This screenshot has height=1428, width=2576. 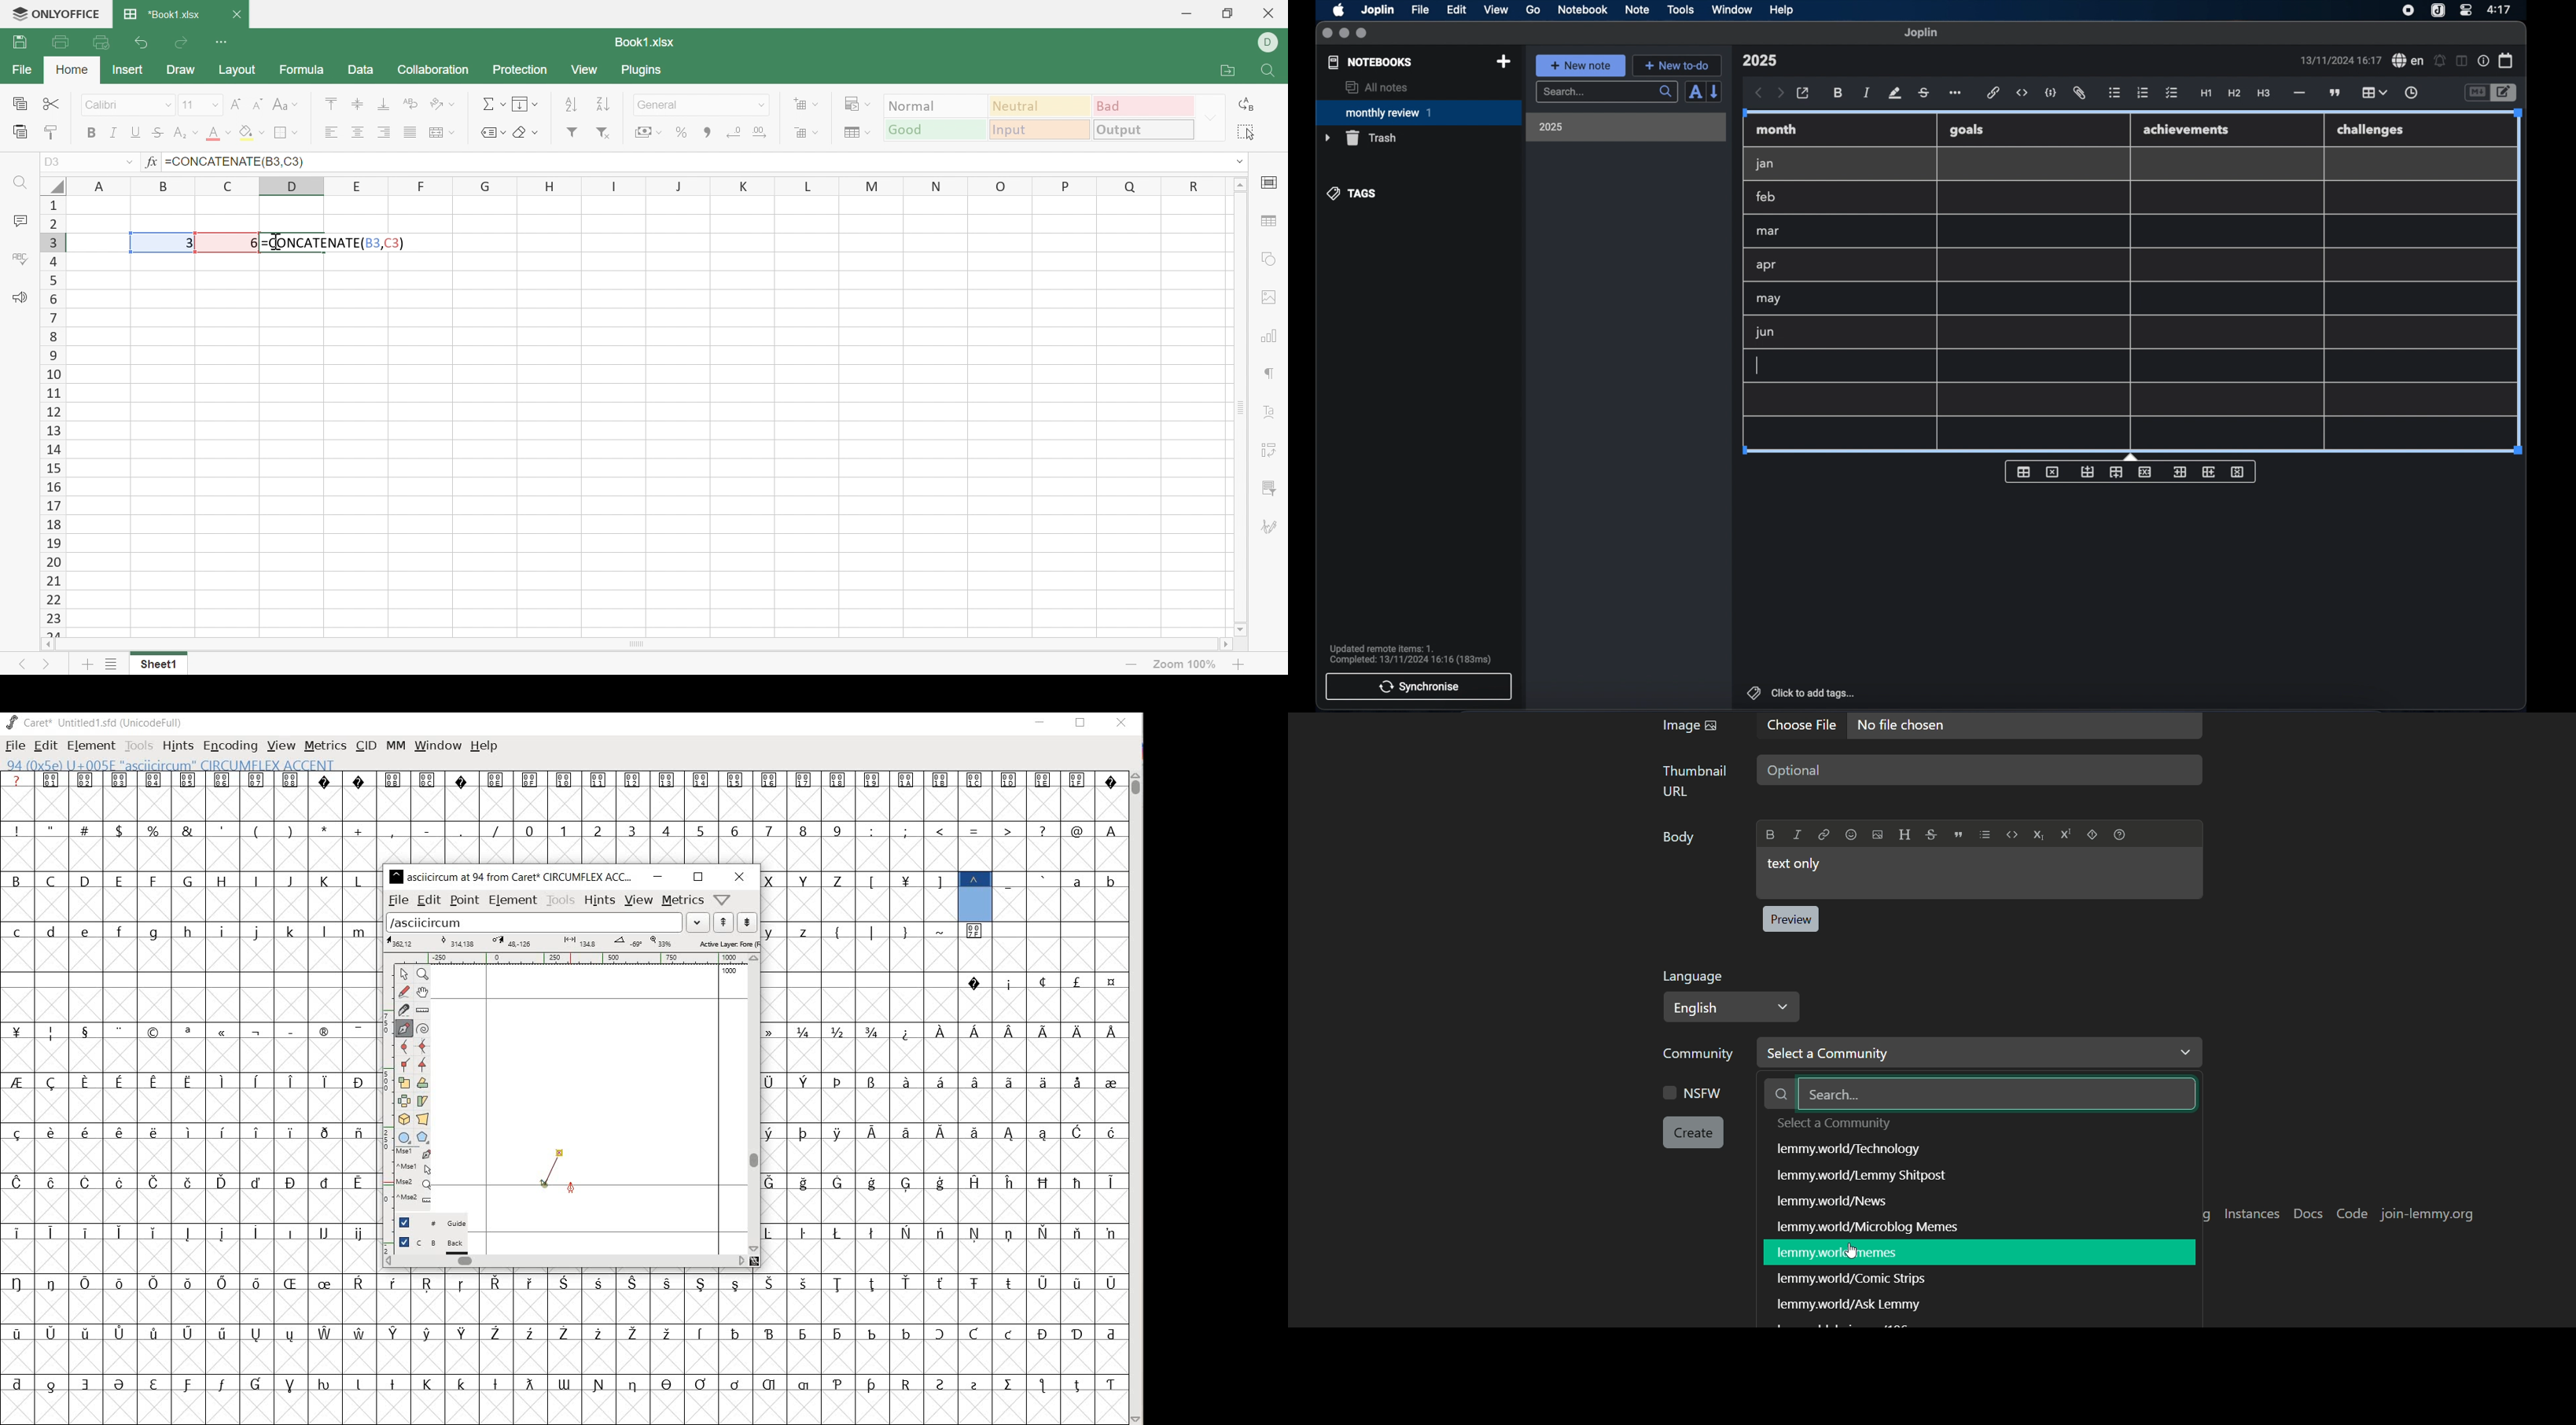 What do you see at coordinates (1921, 32) in the screenshot?
I see `joplin` at bounding box center [1921, 32].